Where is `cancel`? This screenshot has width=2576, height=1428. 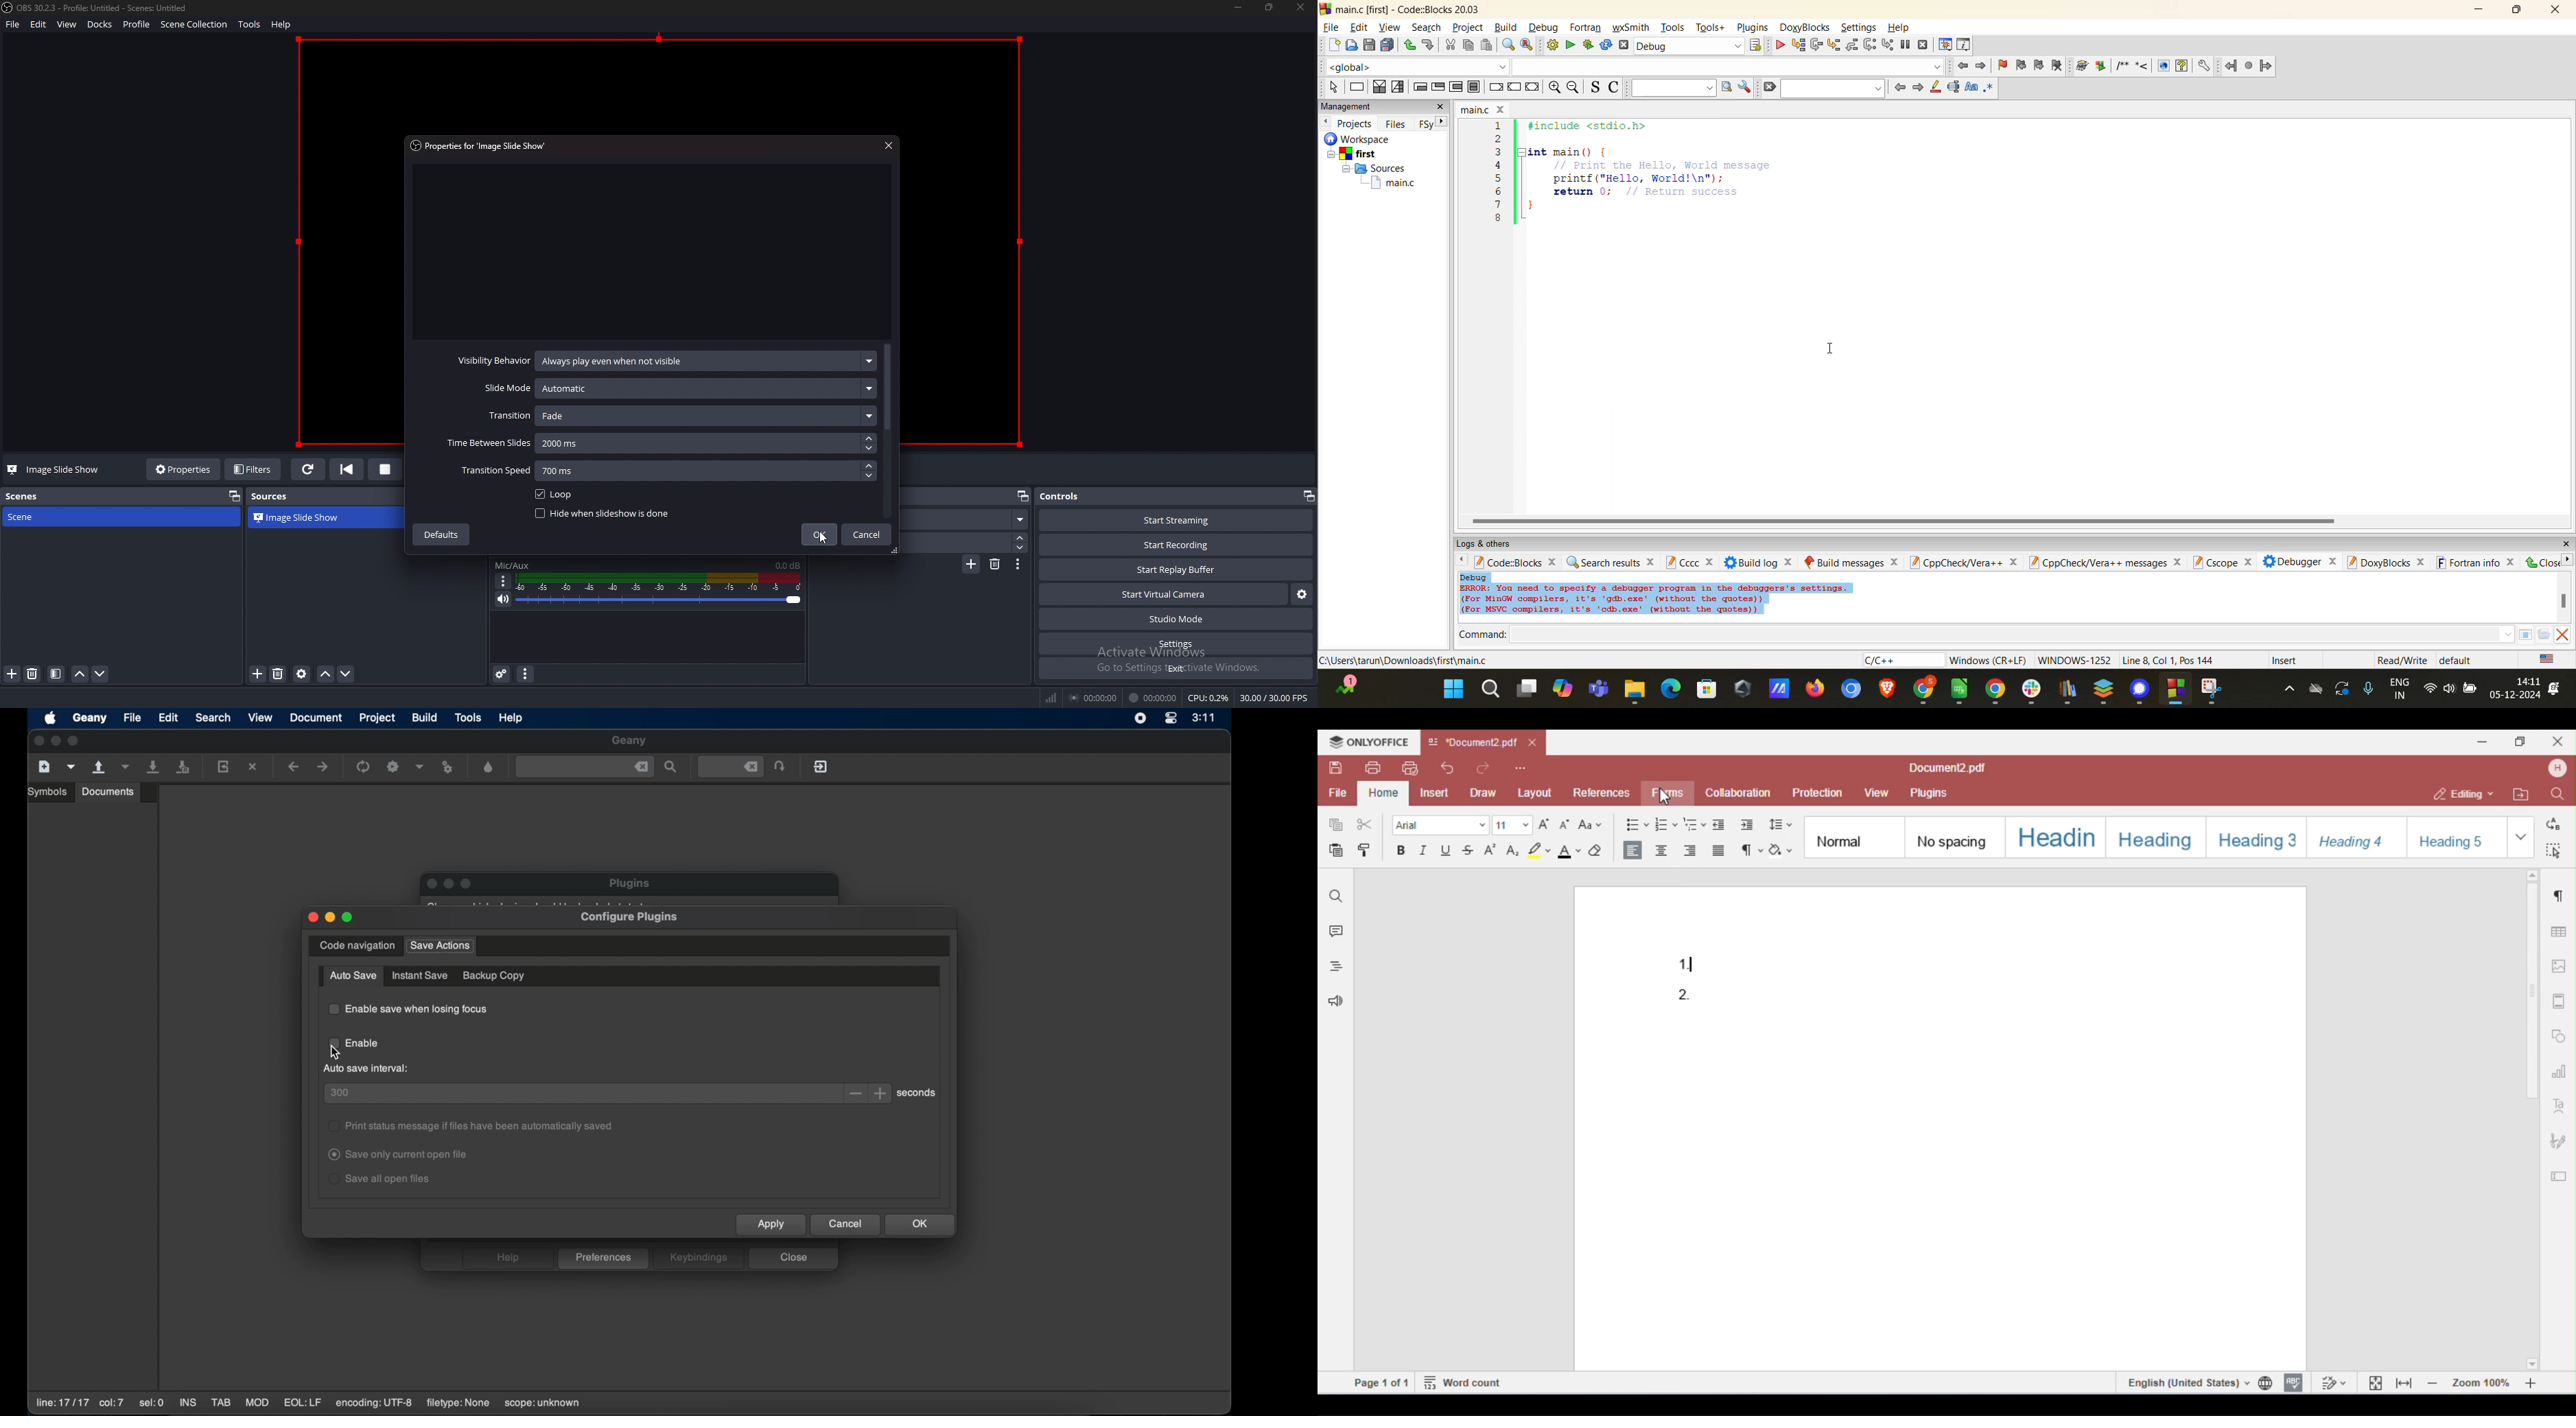
cancel is located at coordinates (865, 534).